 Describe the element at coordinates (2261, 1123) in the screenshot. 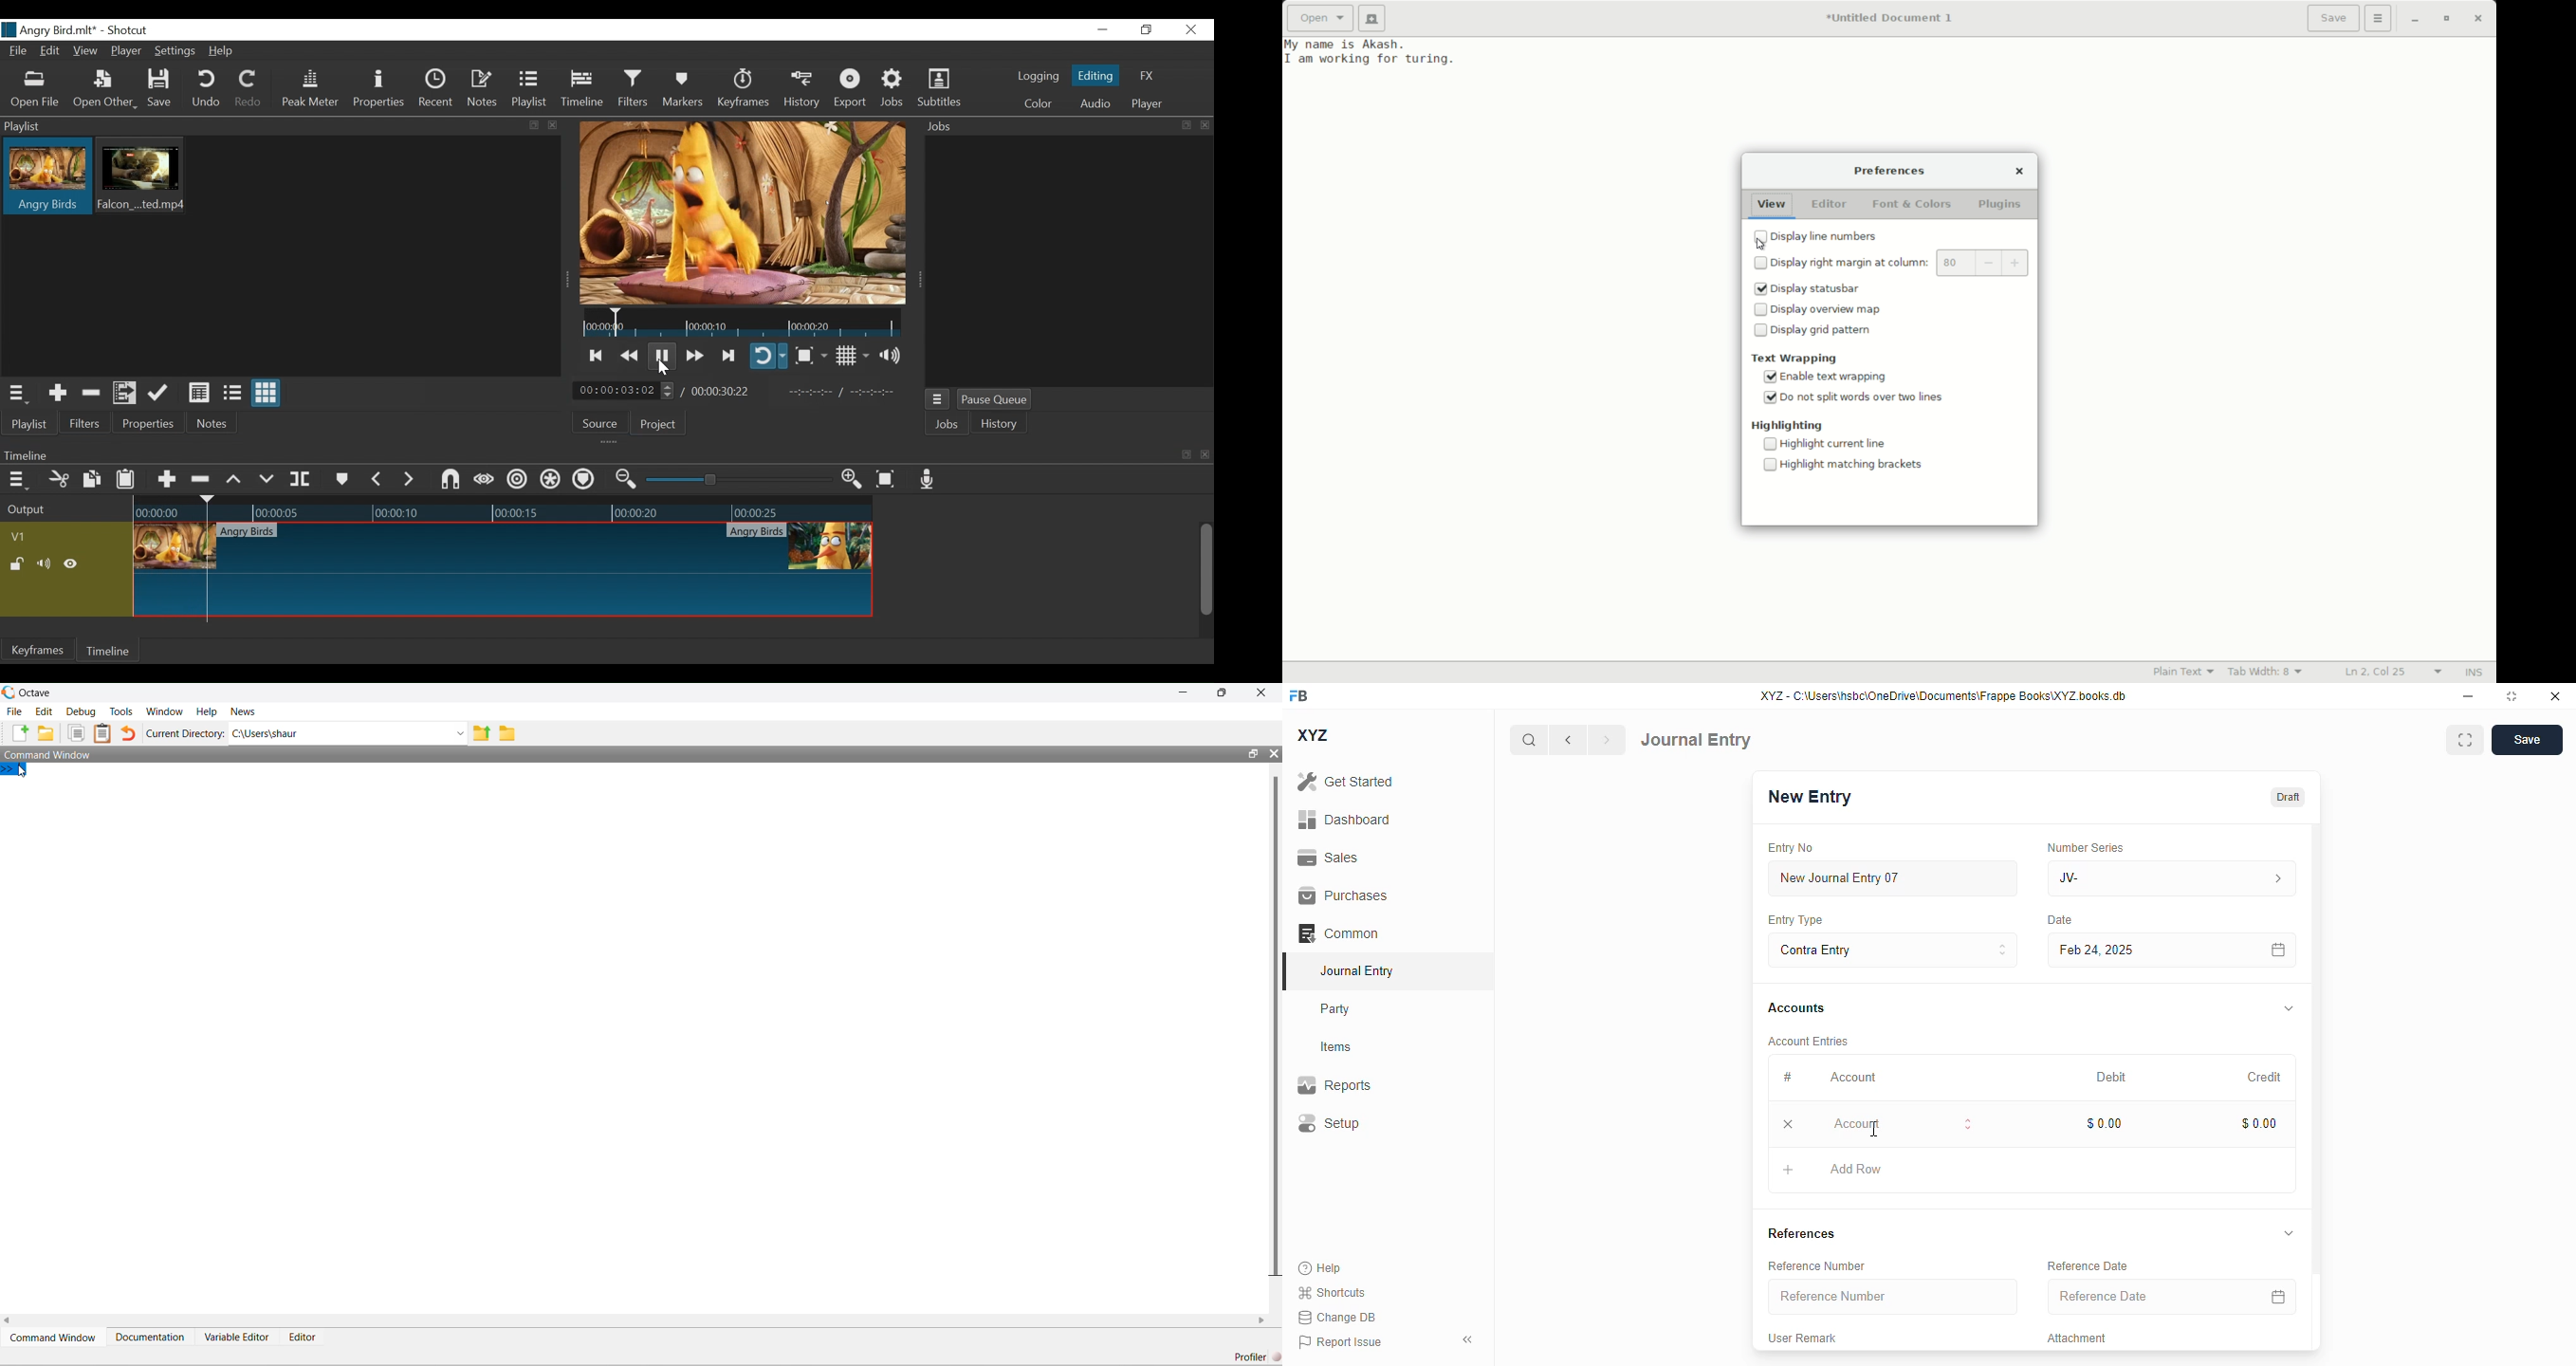

I see `$0.00` at that location.